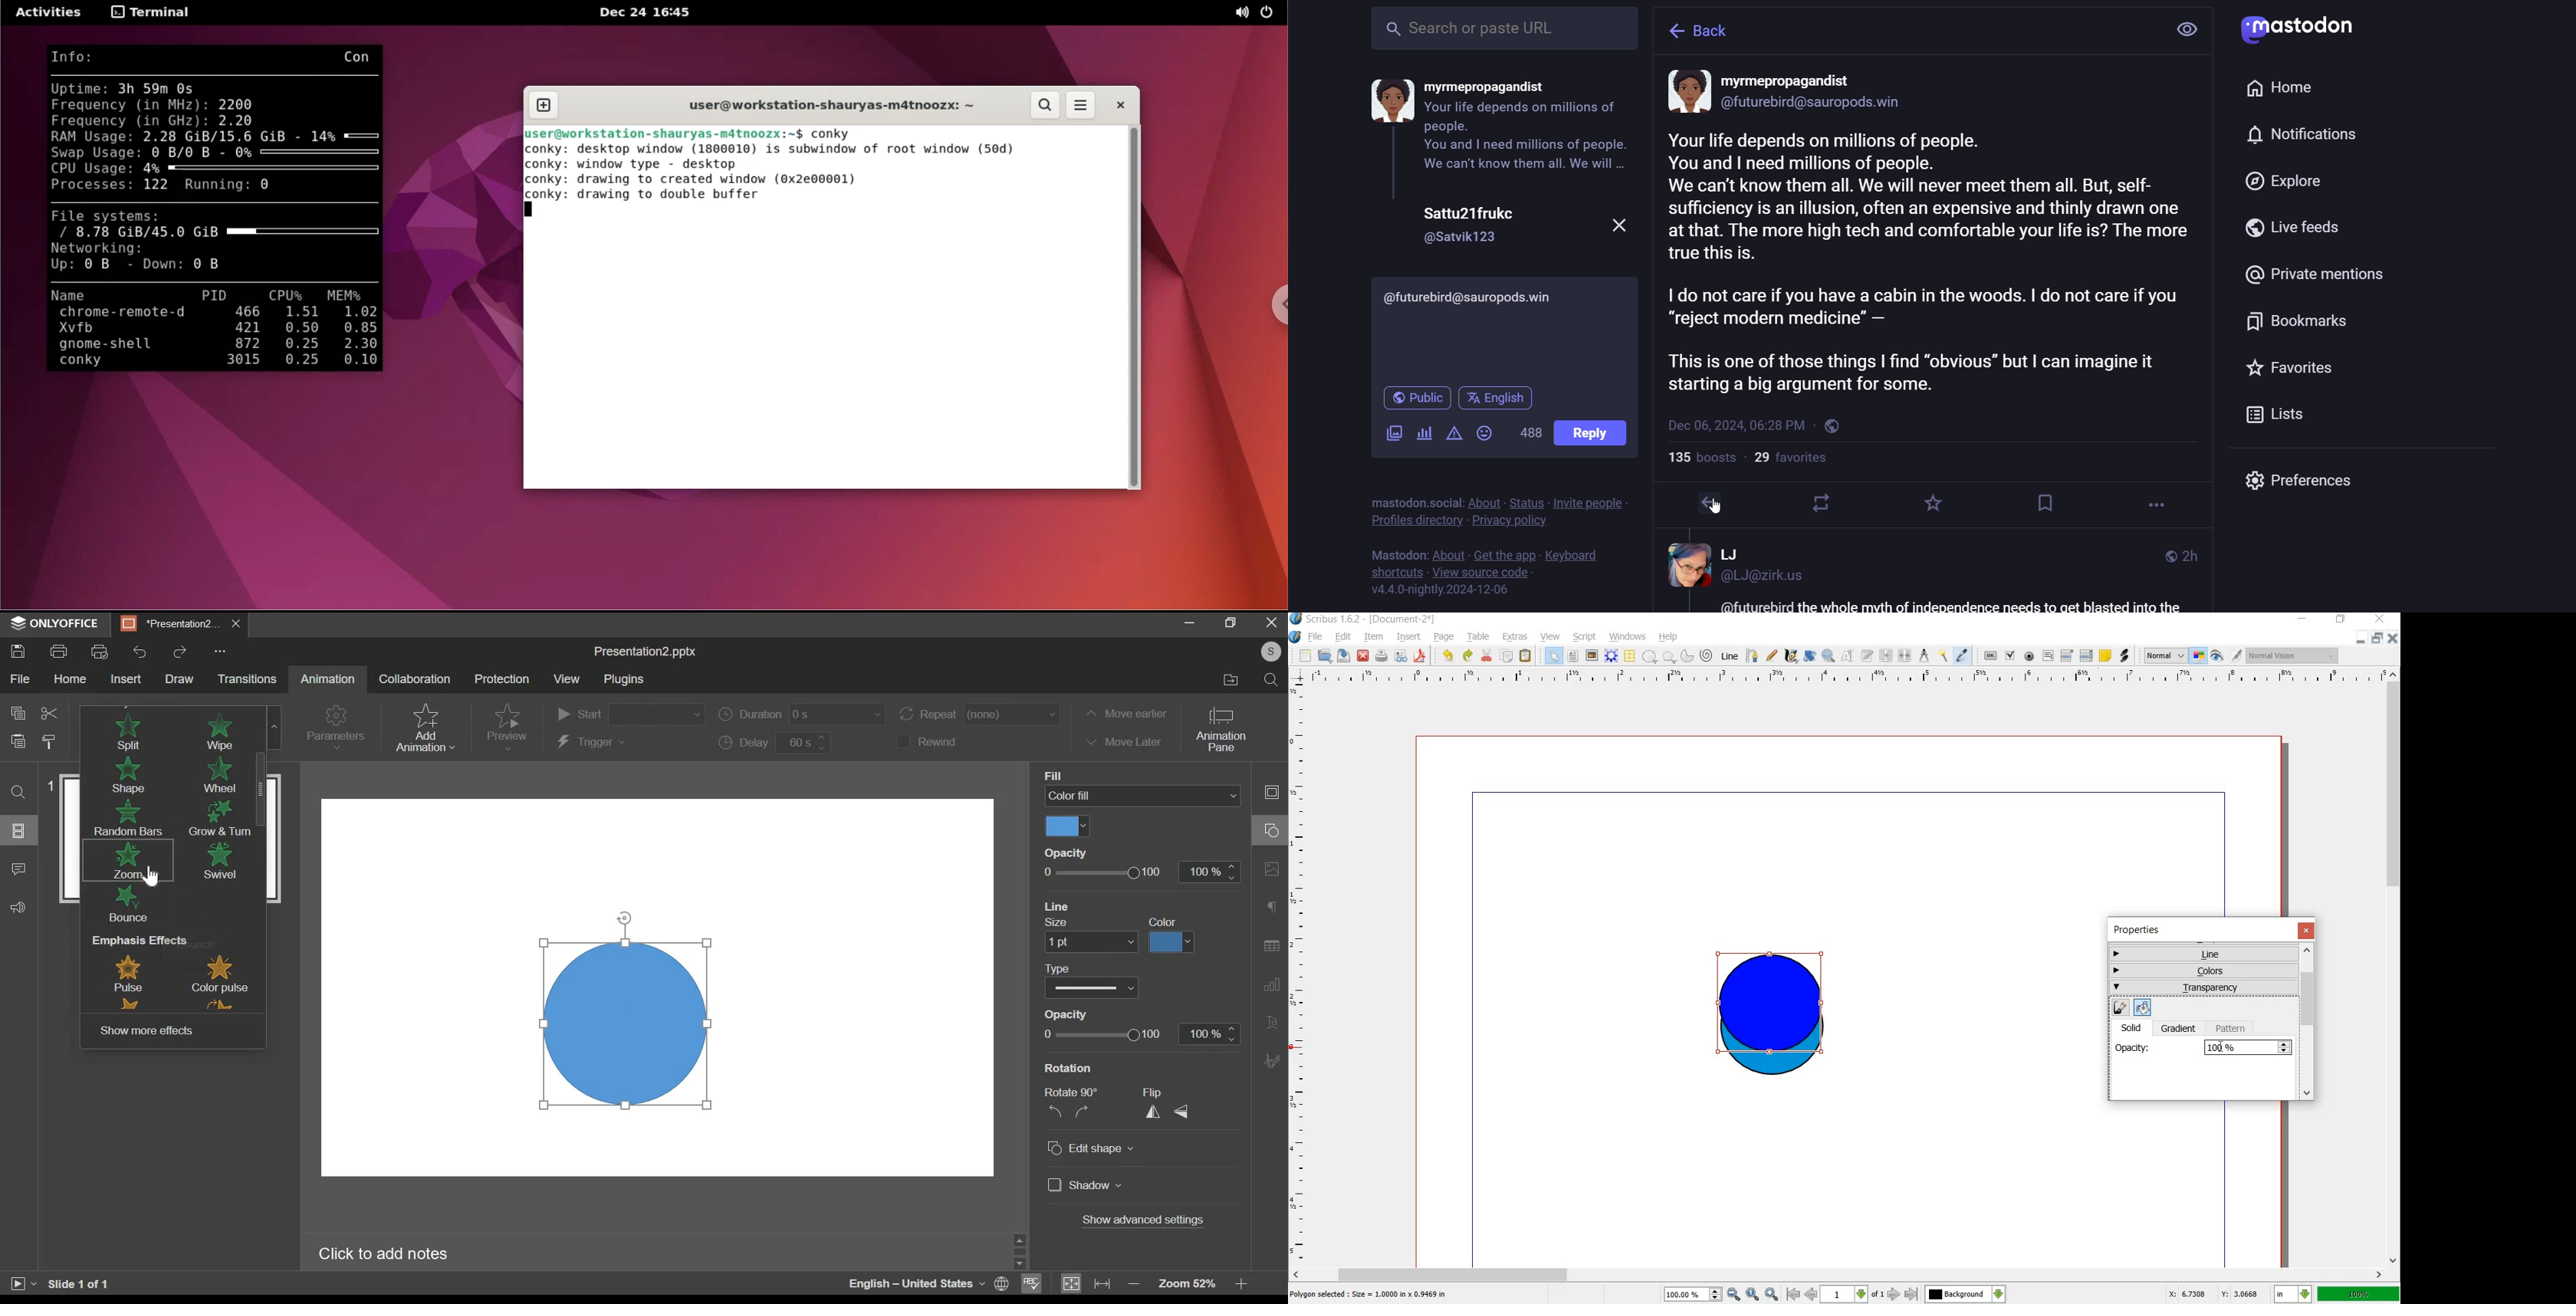 This screenshot has width=2576, height=1316. What do you see at coordinates (1591, 656) in the screenshot?
I see `image frame` at bounding box center [1591, 656].